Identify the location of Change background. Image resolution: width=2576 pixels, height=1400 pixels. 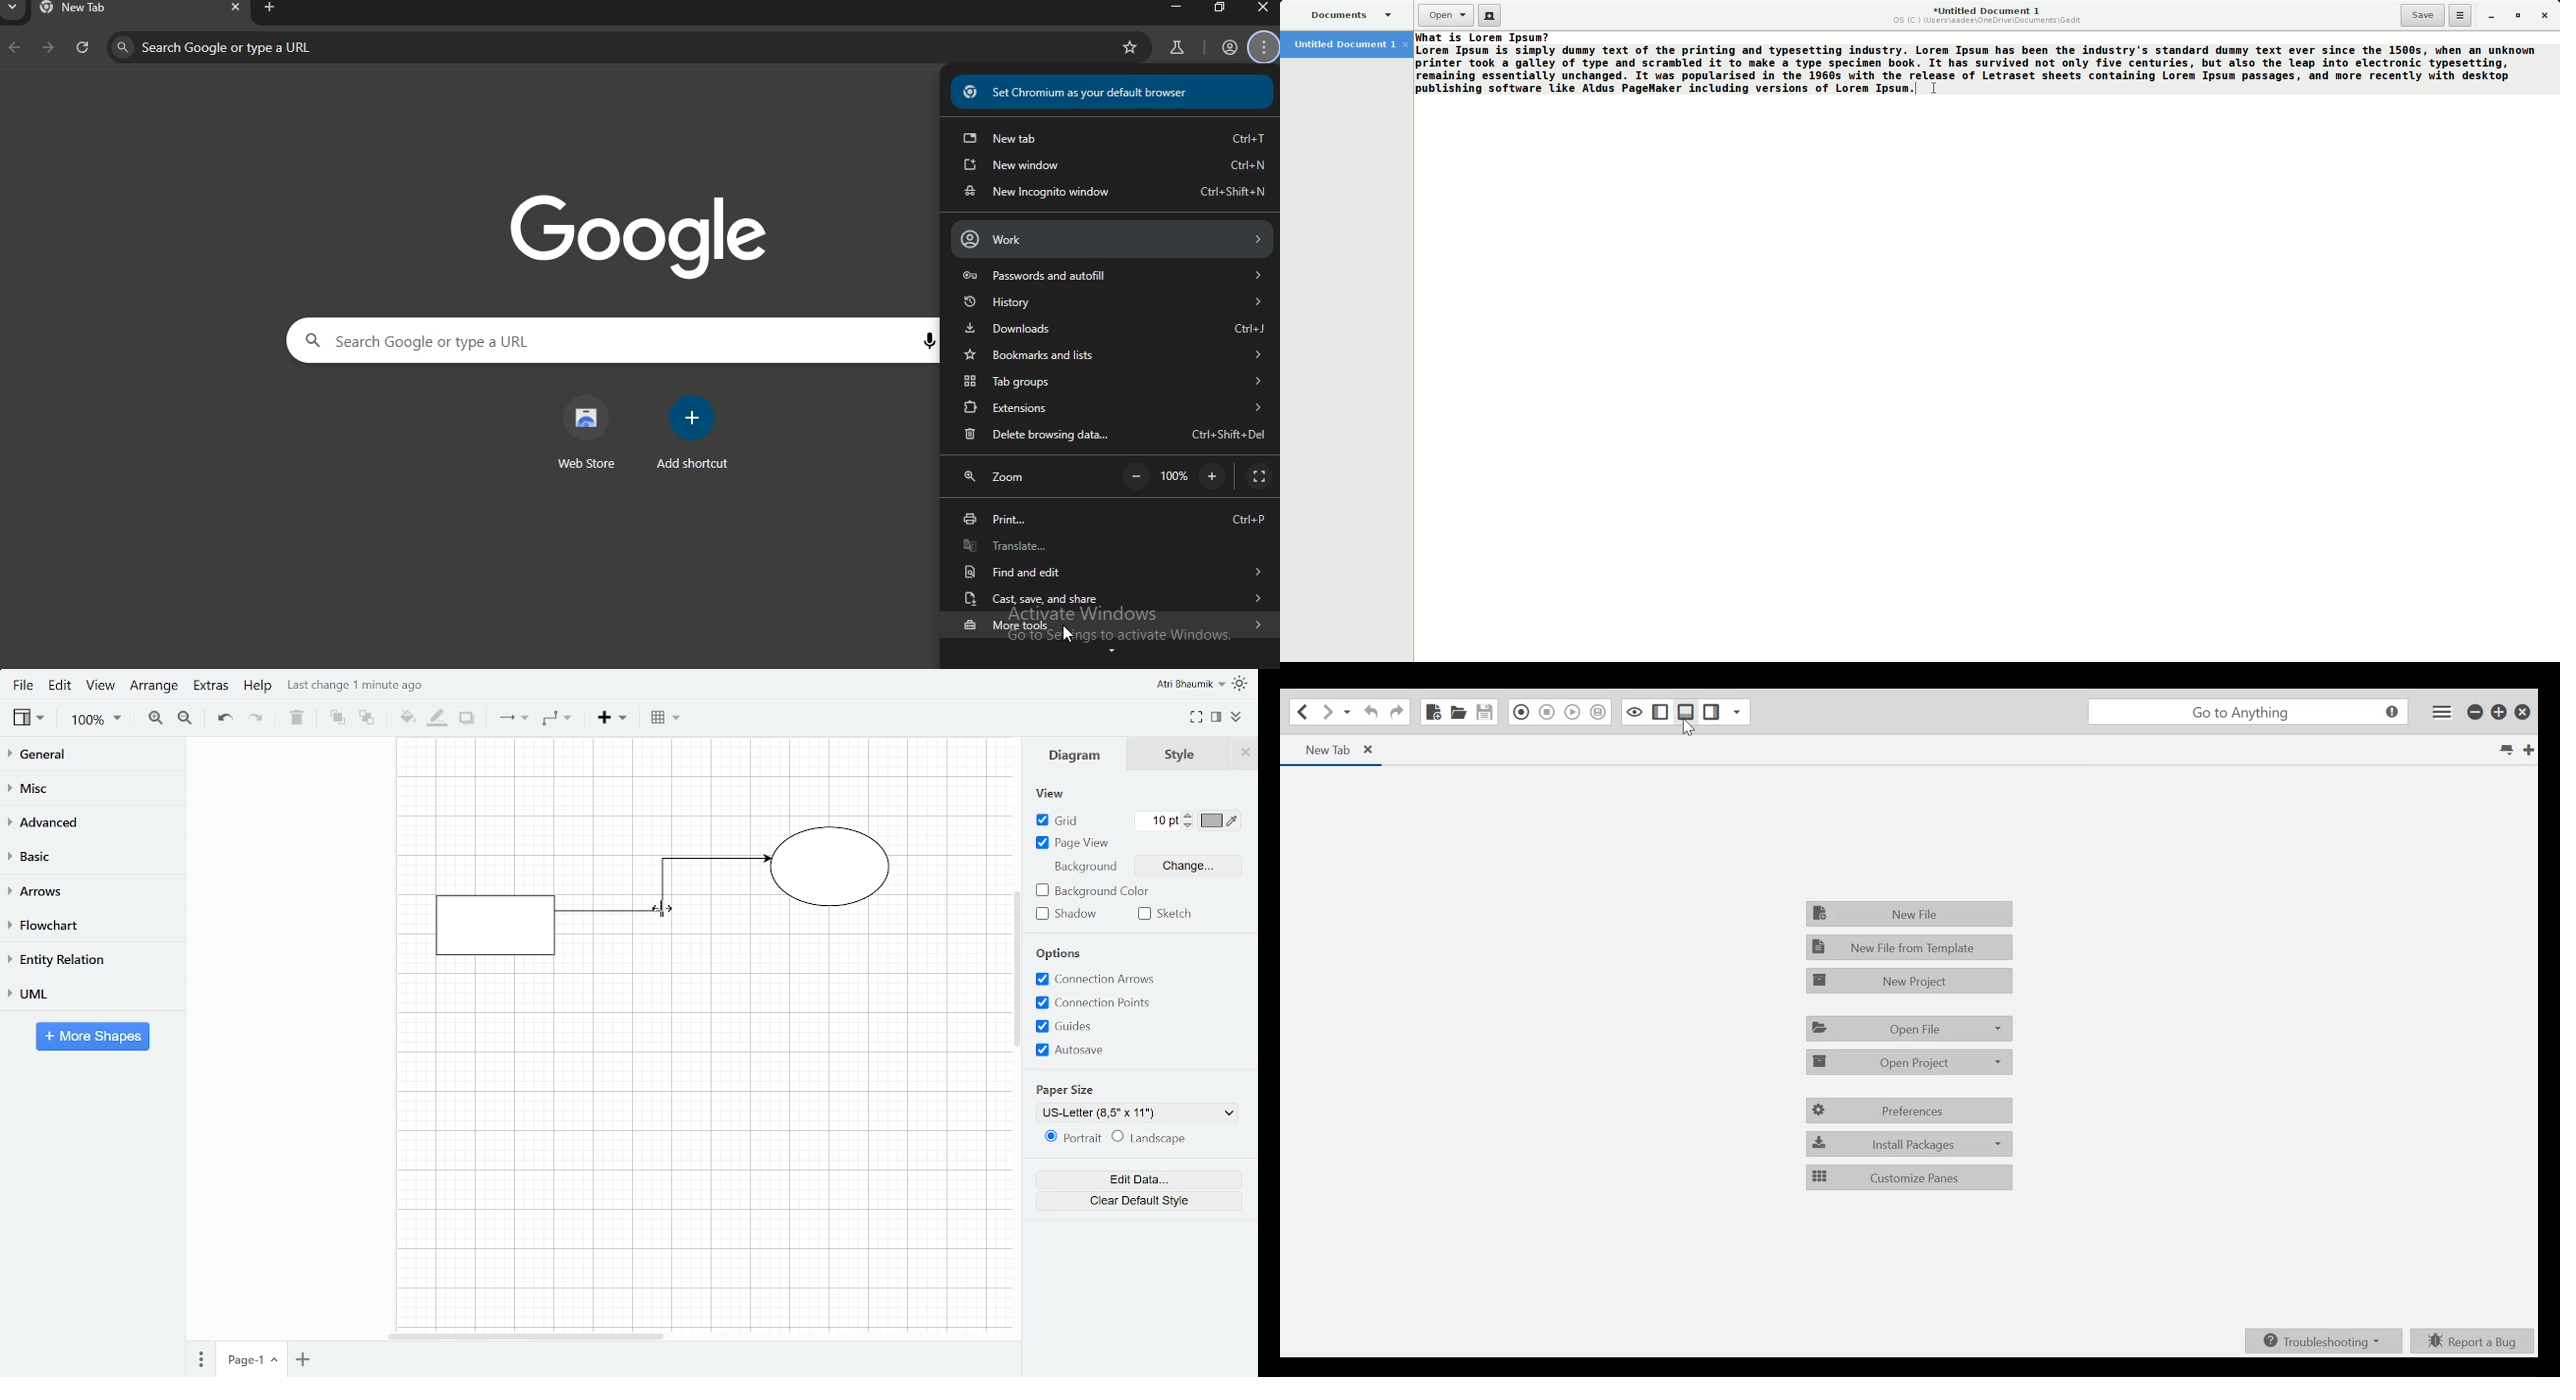
(1190, 866).